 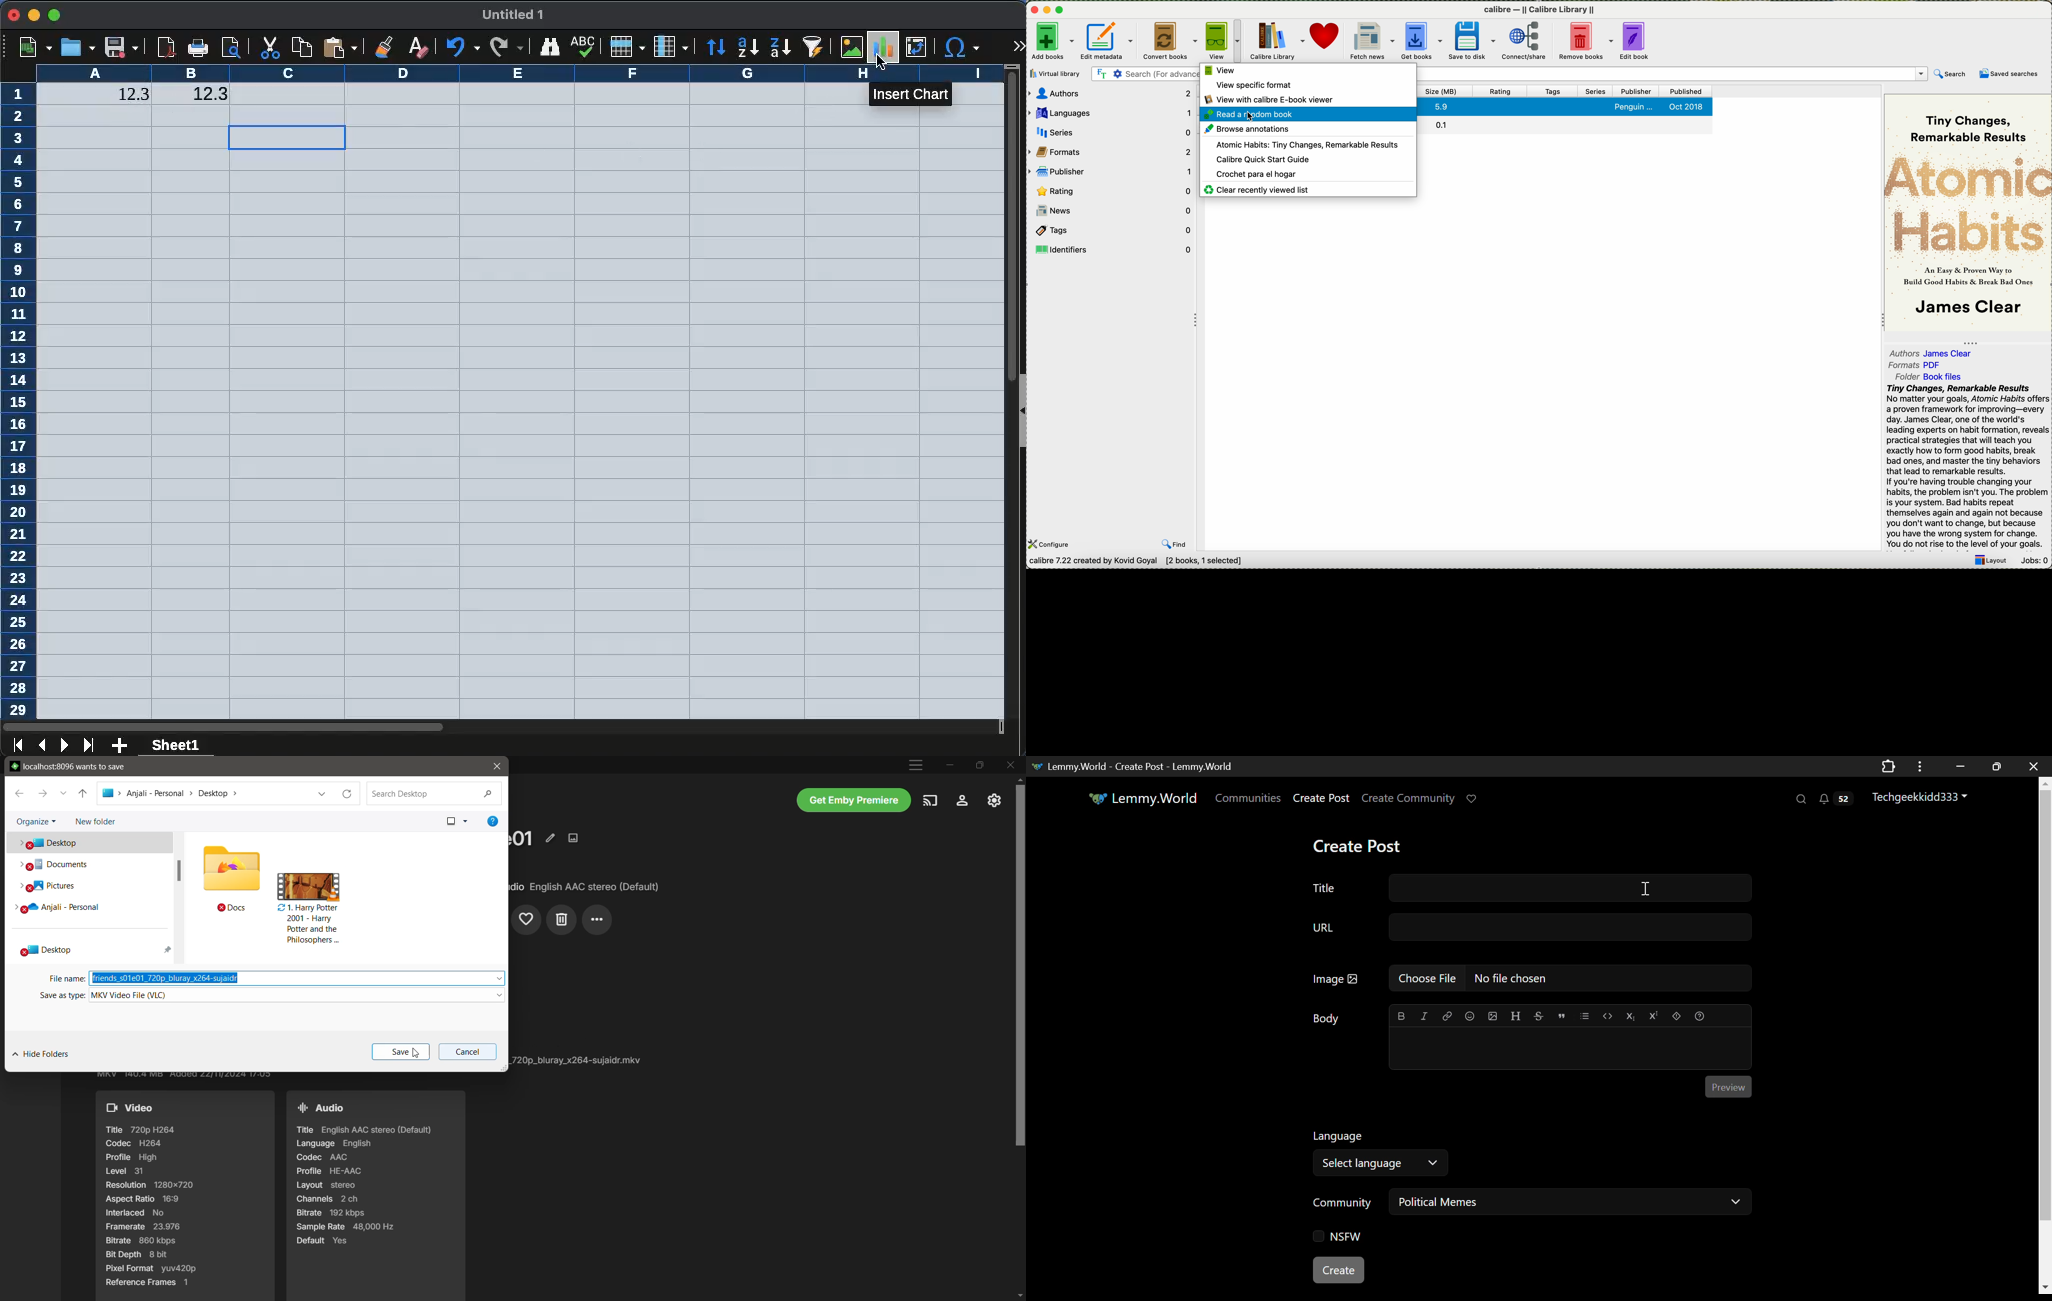 I want to click on clear formatting, so click(x=417, y=50).